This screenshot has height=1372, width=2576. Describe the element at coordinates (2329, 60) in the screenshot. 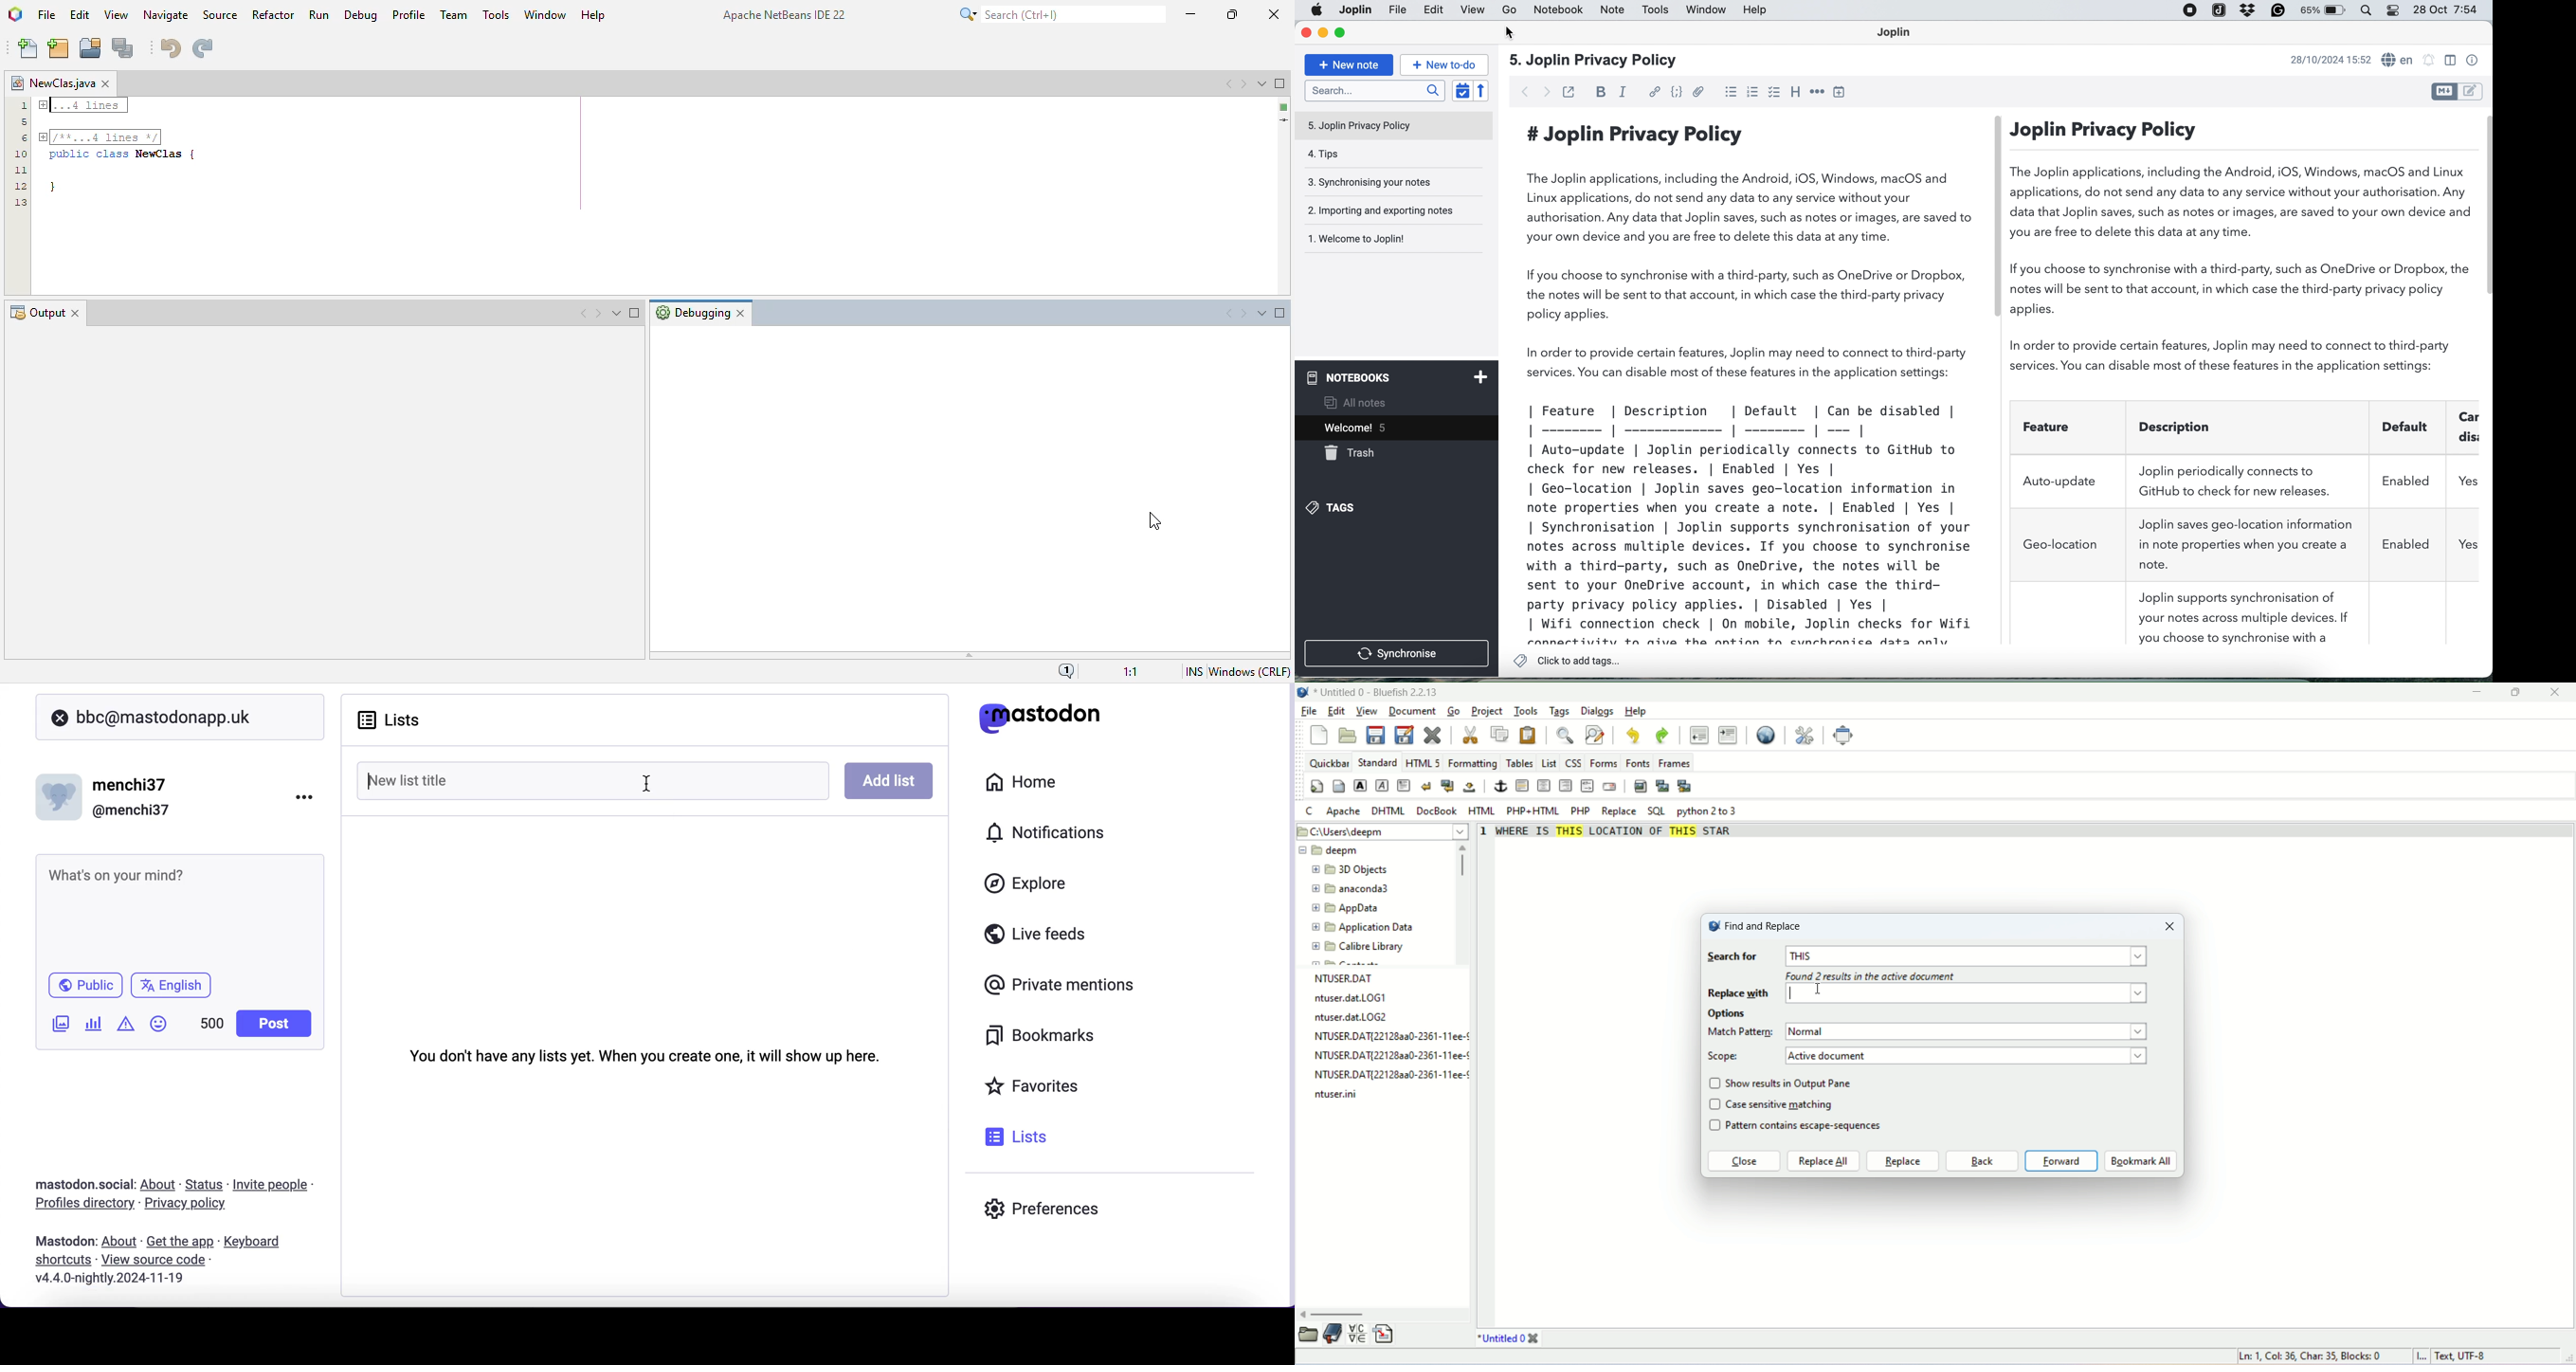

I see `date and time` at that location.